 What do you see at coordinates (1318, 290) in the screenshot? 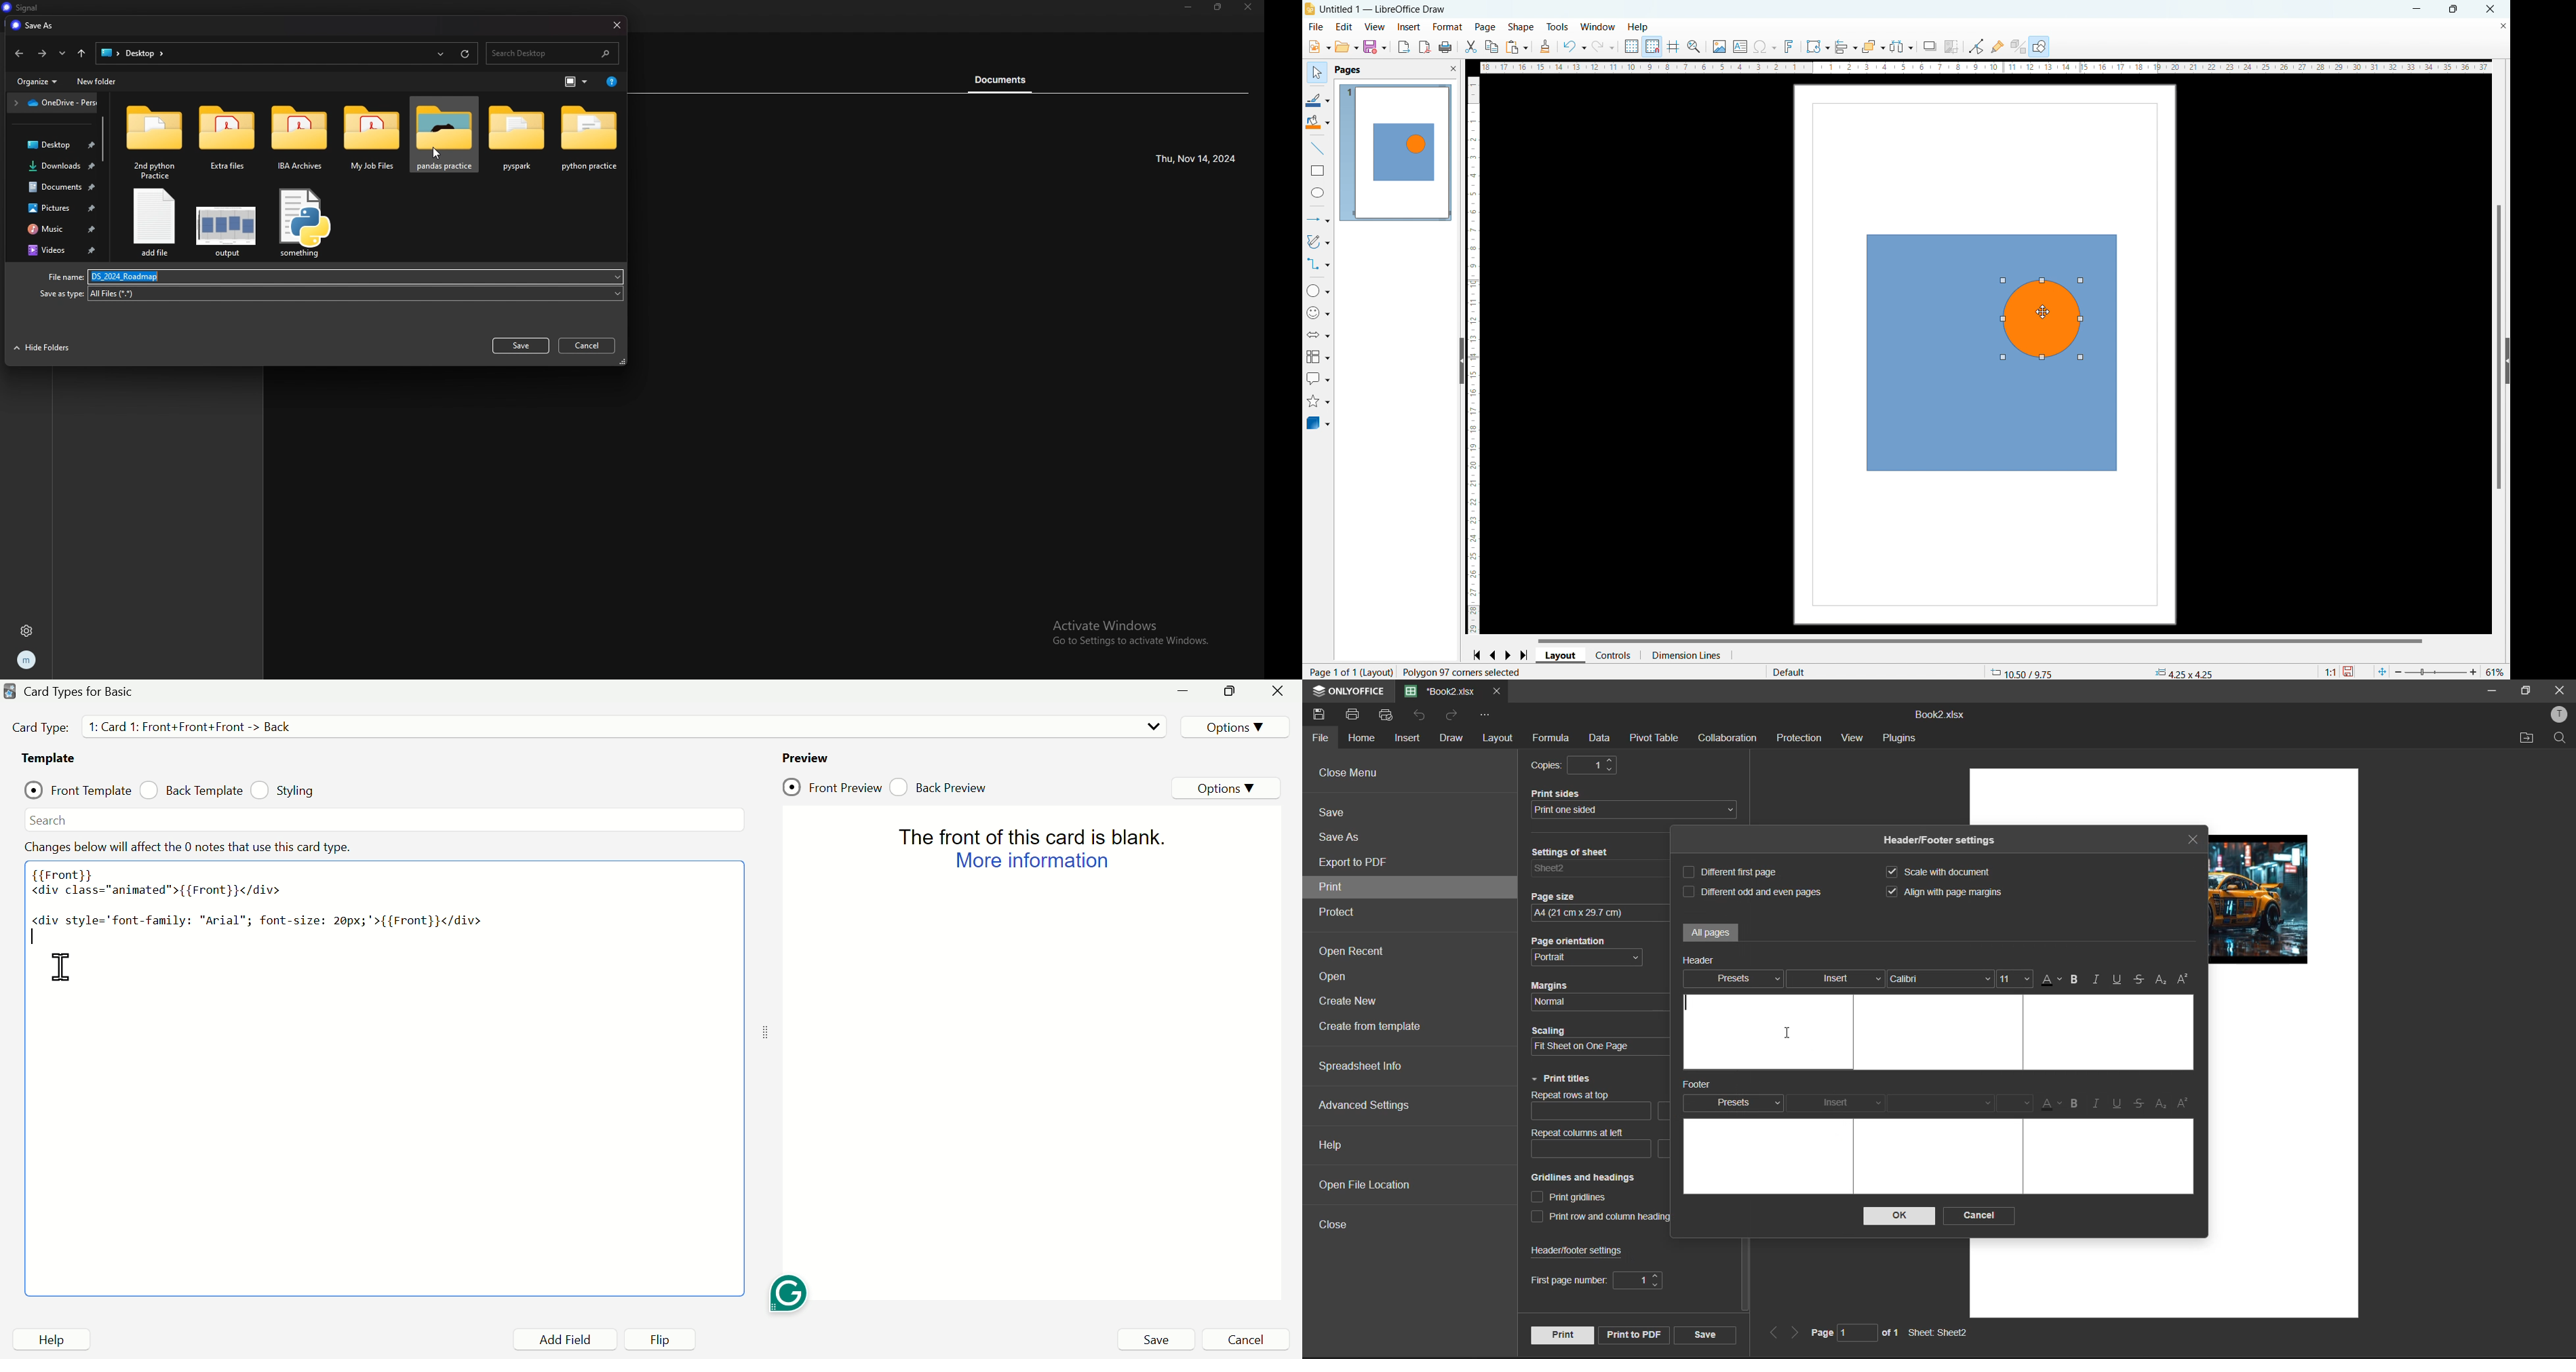
I see `basic shapes` at bounding box center [1318, 290].